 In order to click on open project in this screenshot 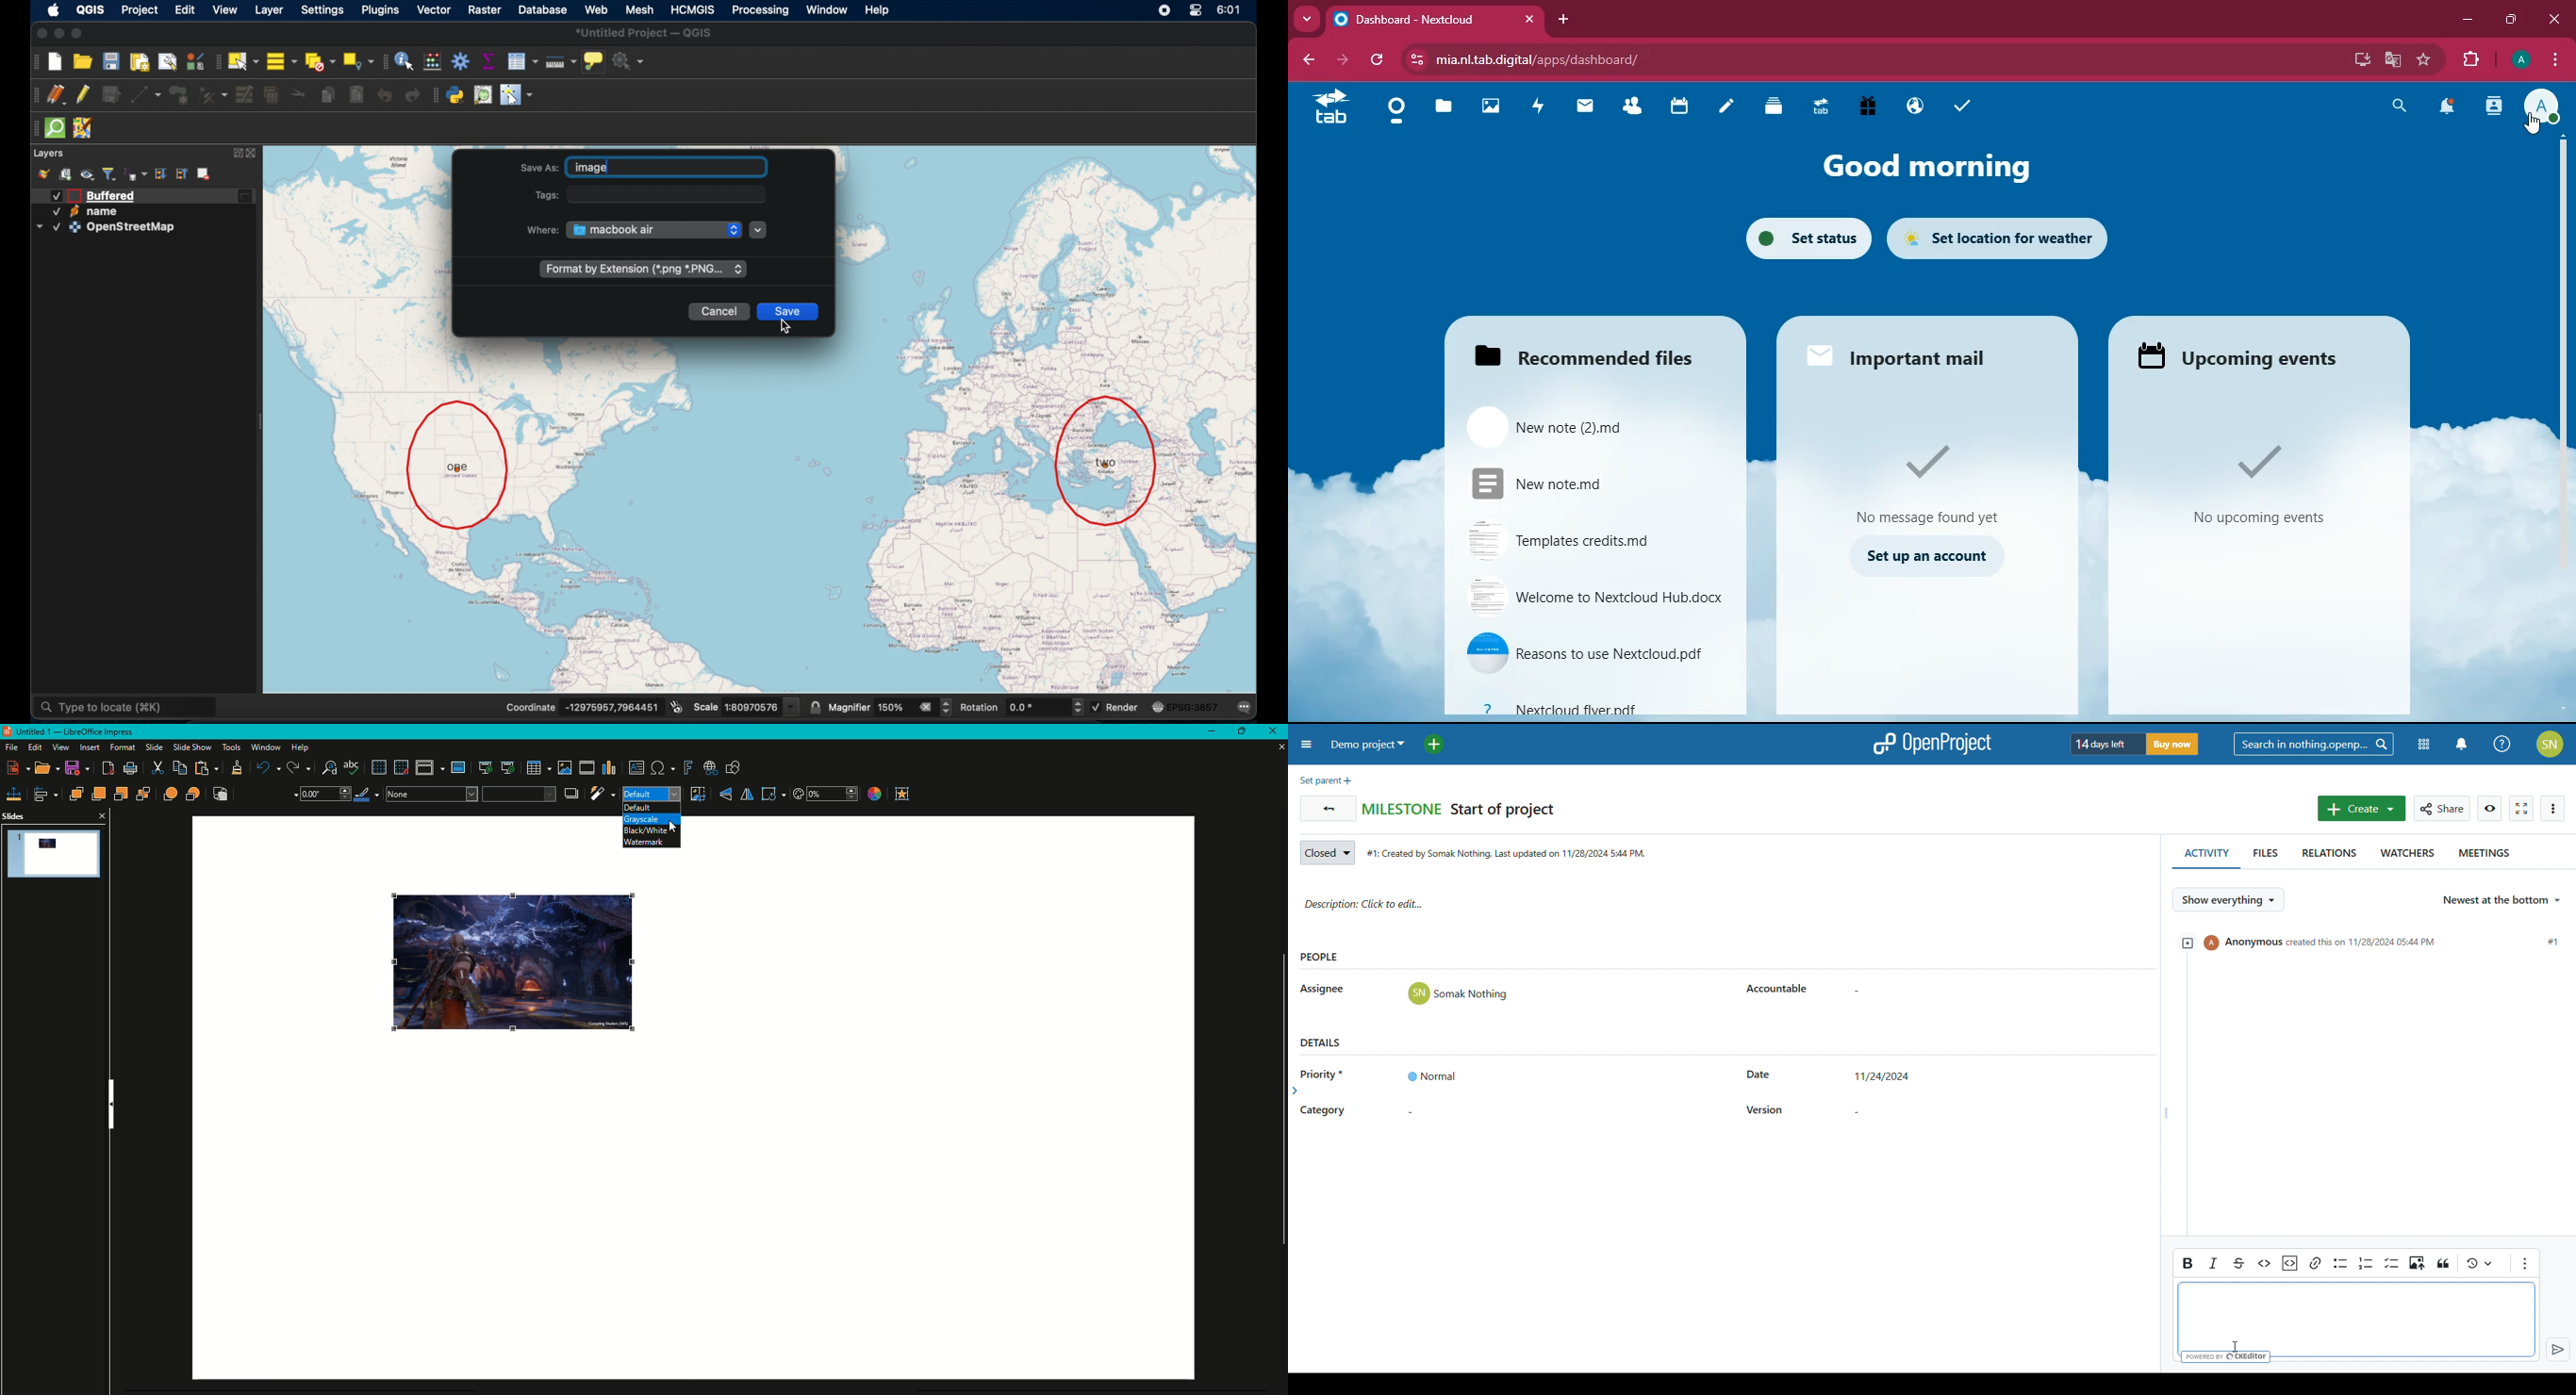, I will do `click(86, 60)`.